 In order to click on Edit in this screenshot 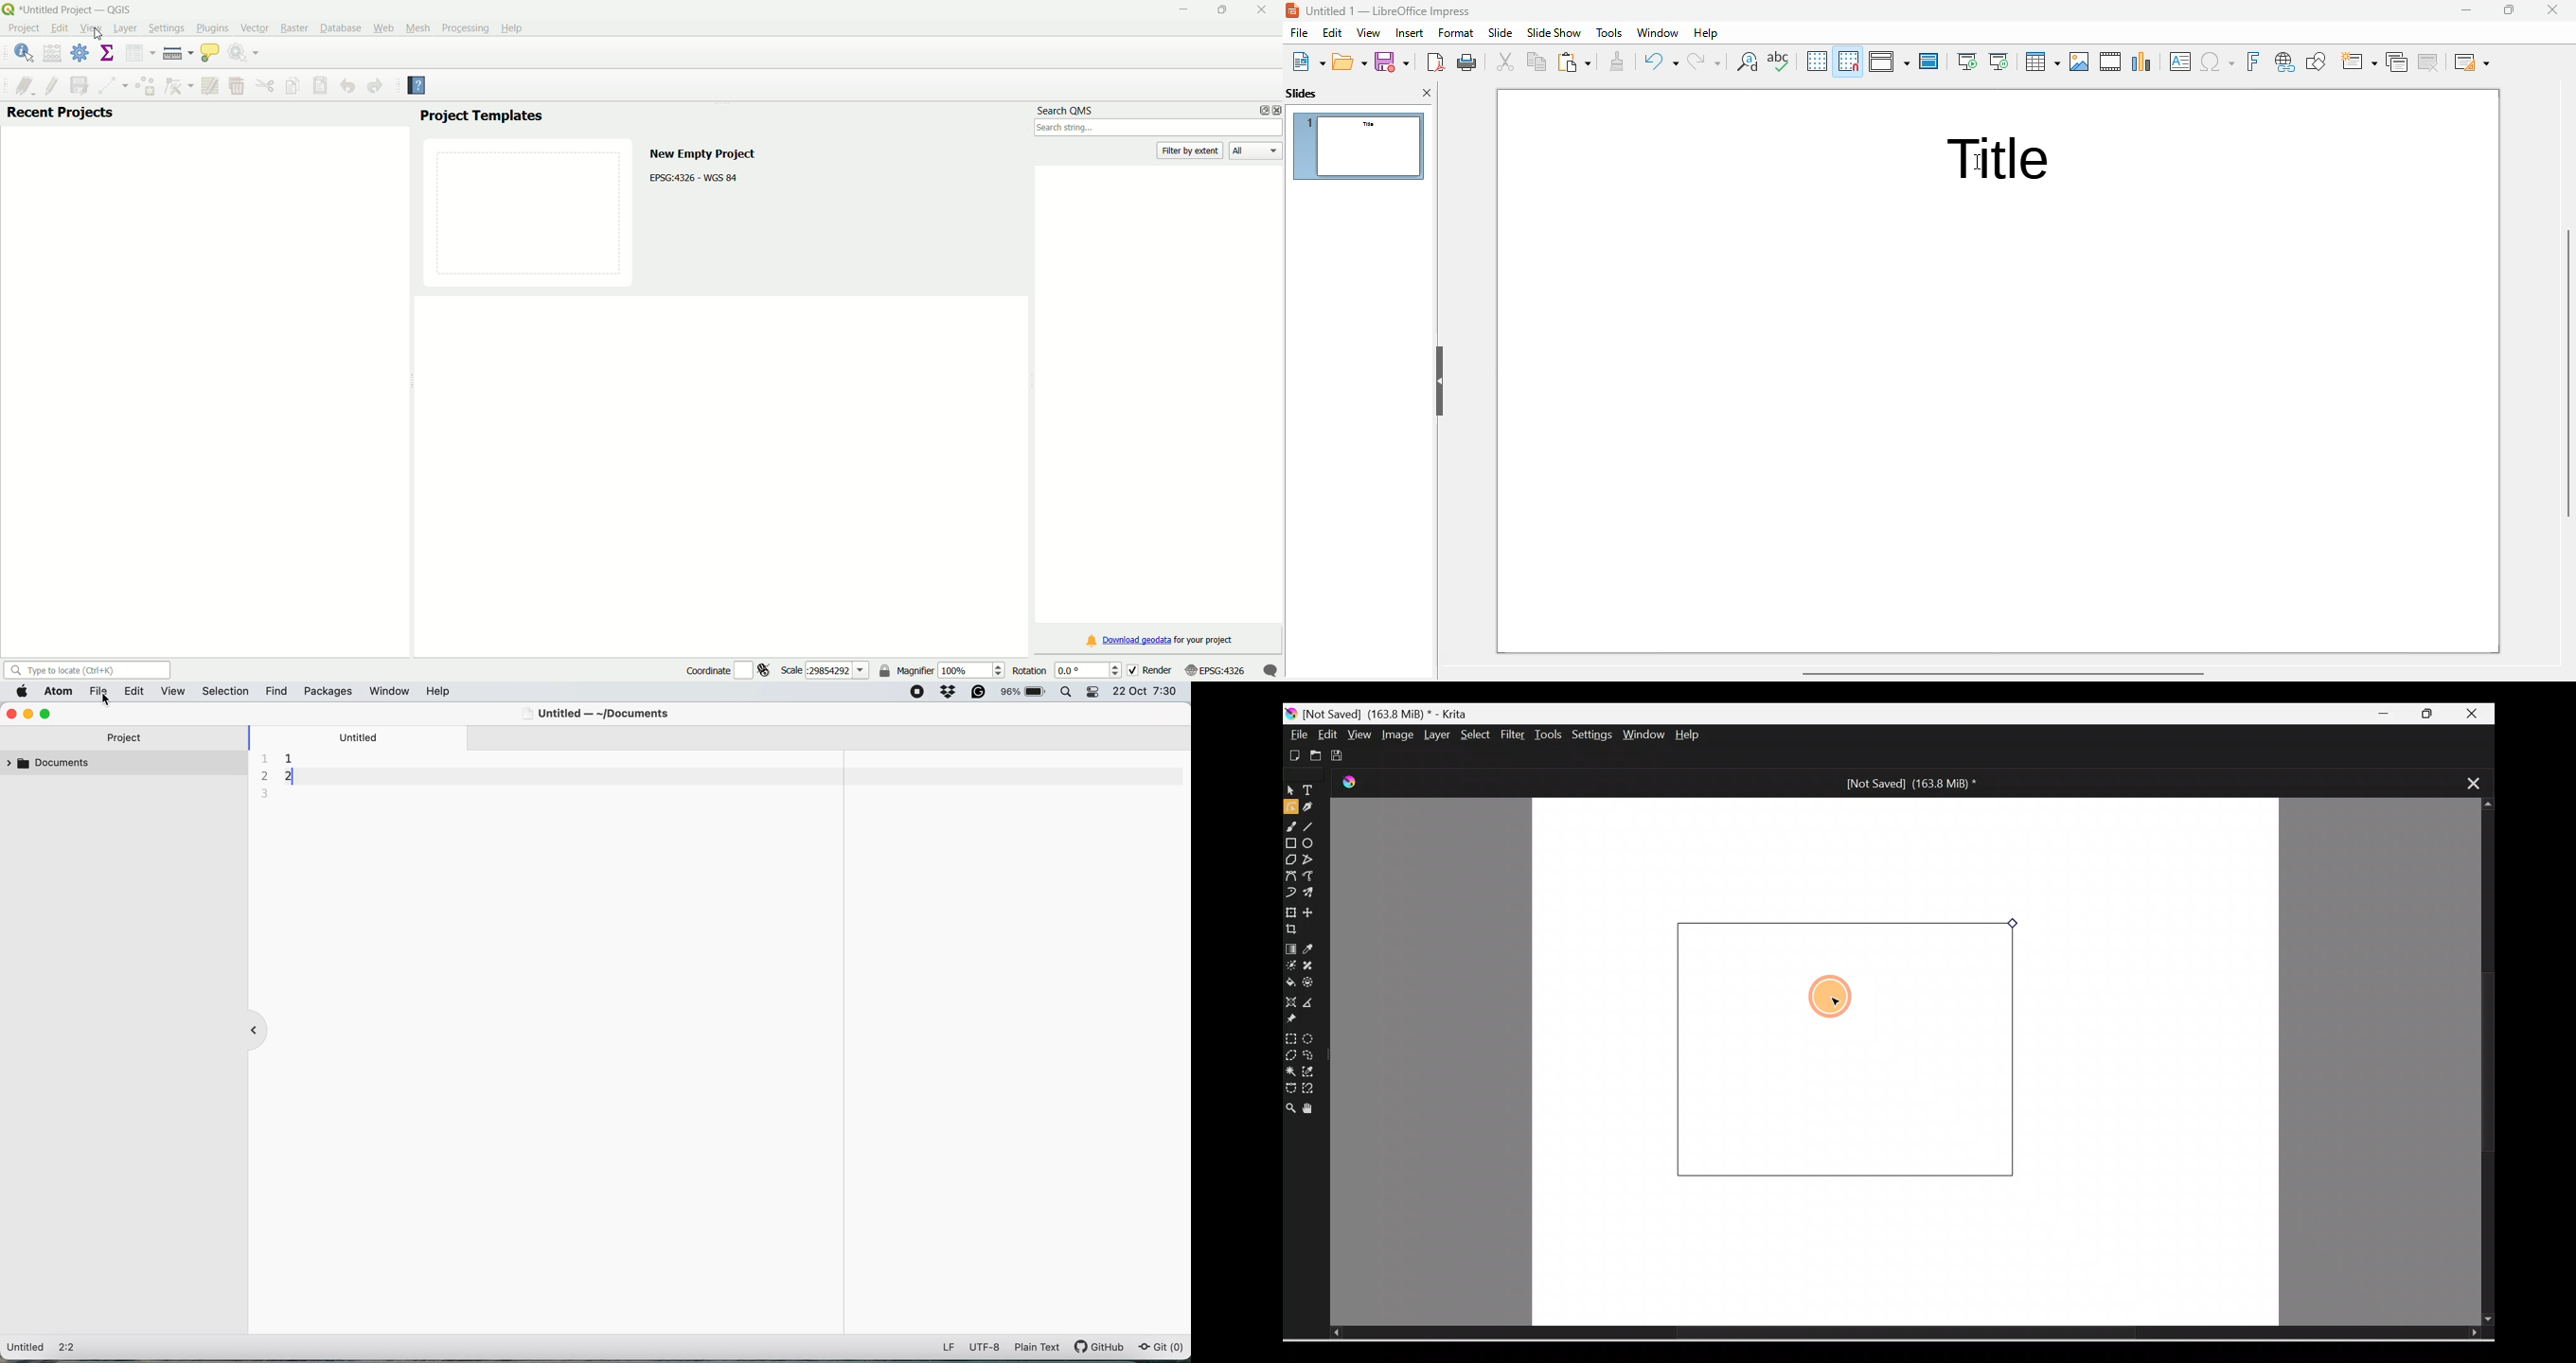, I will do `click(59, 28)`.